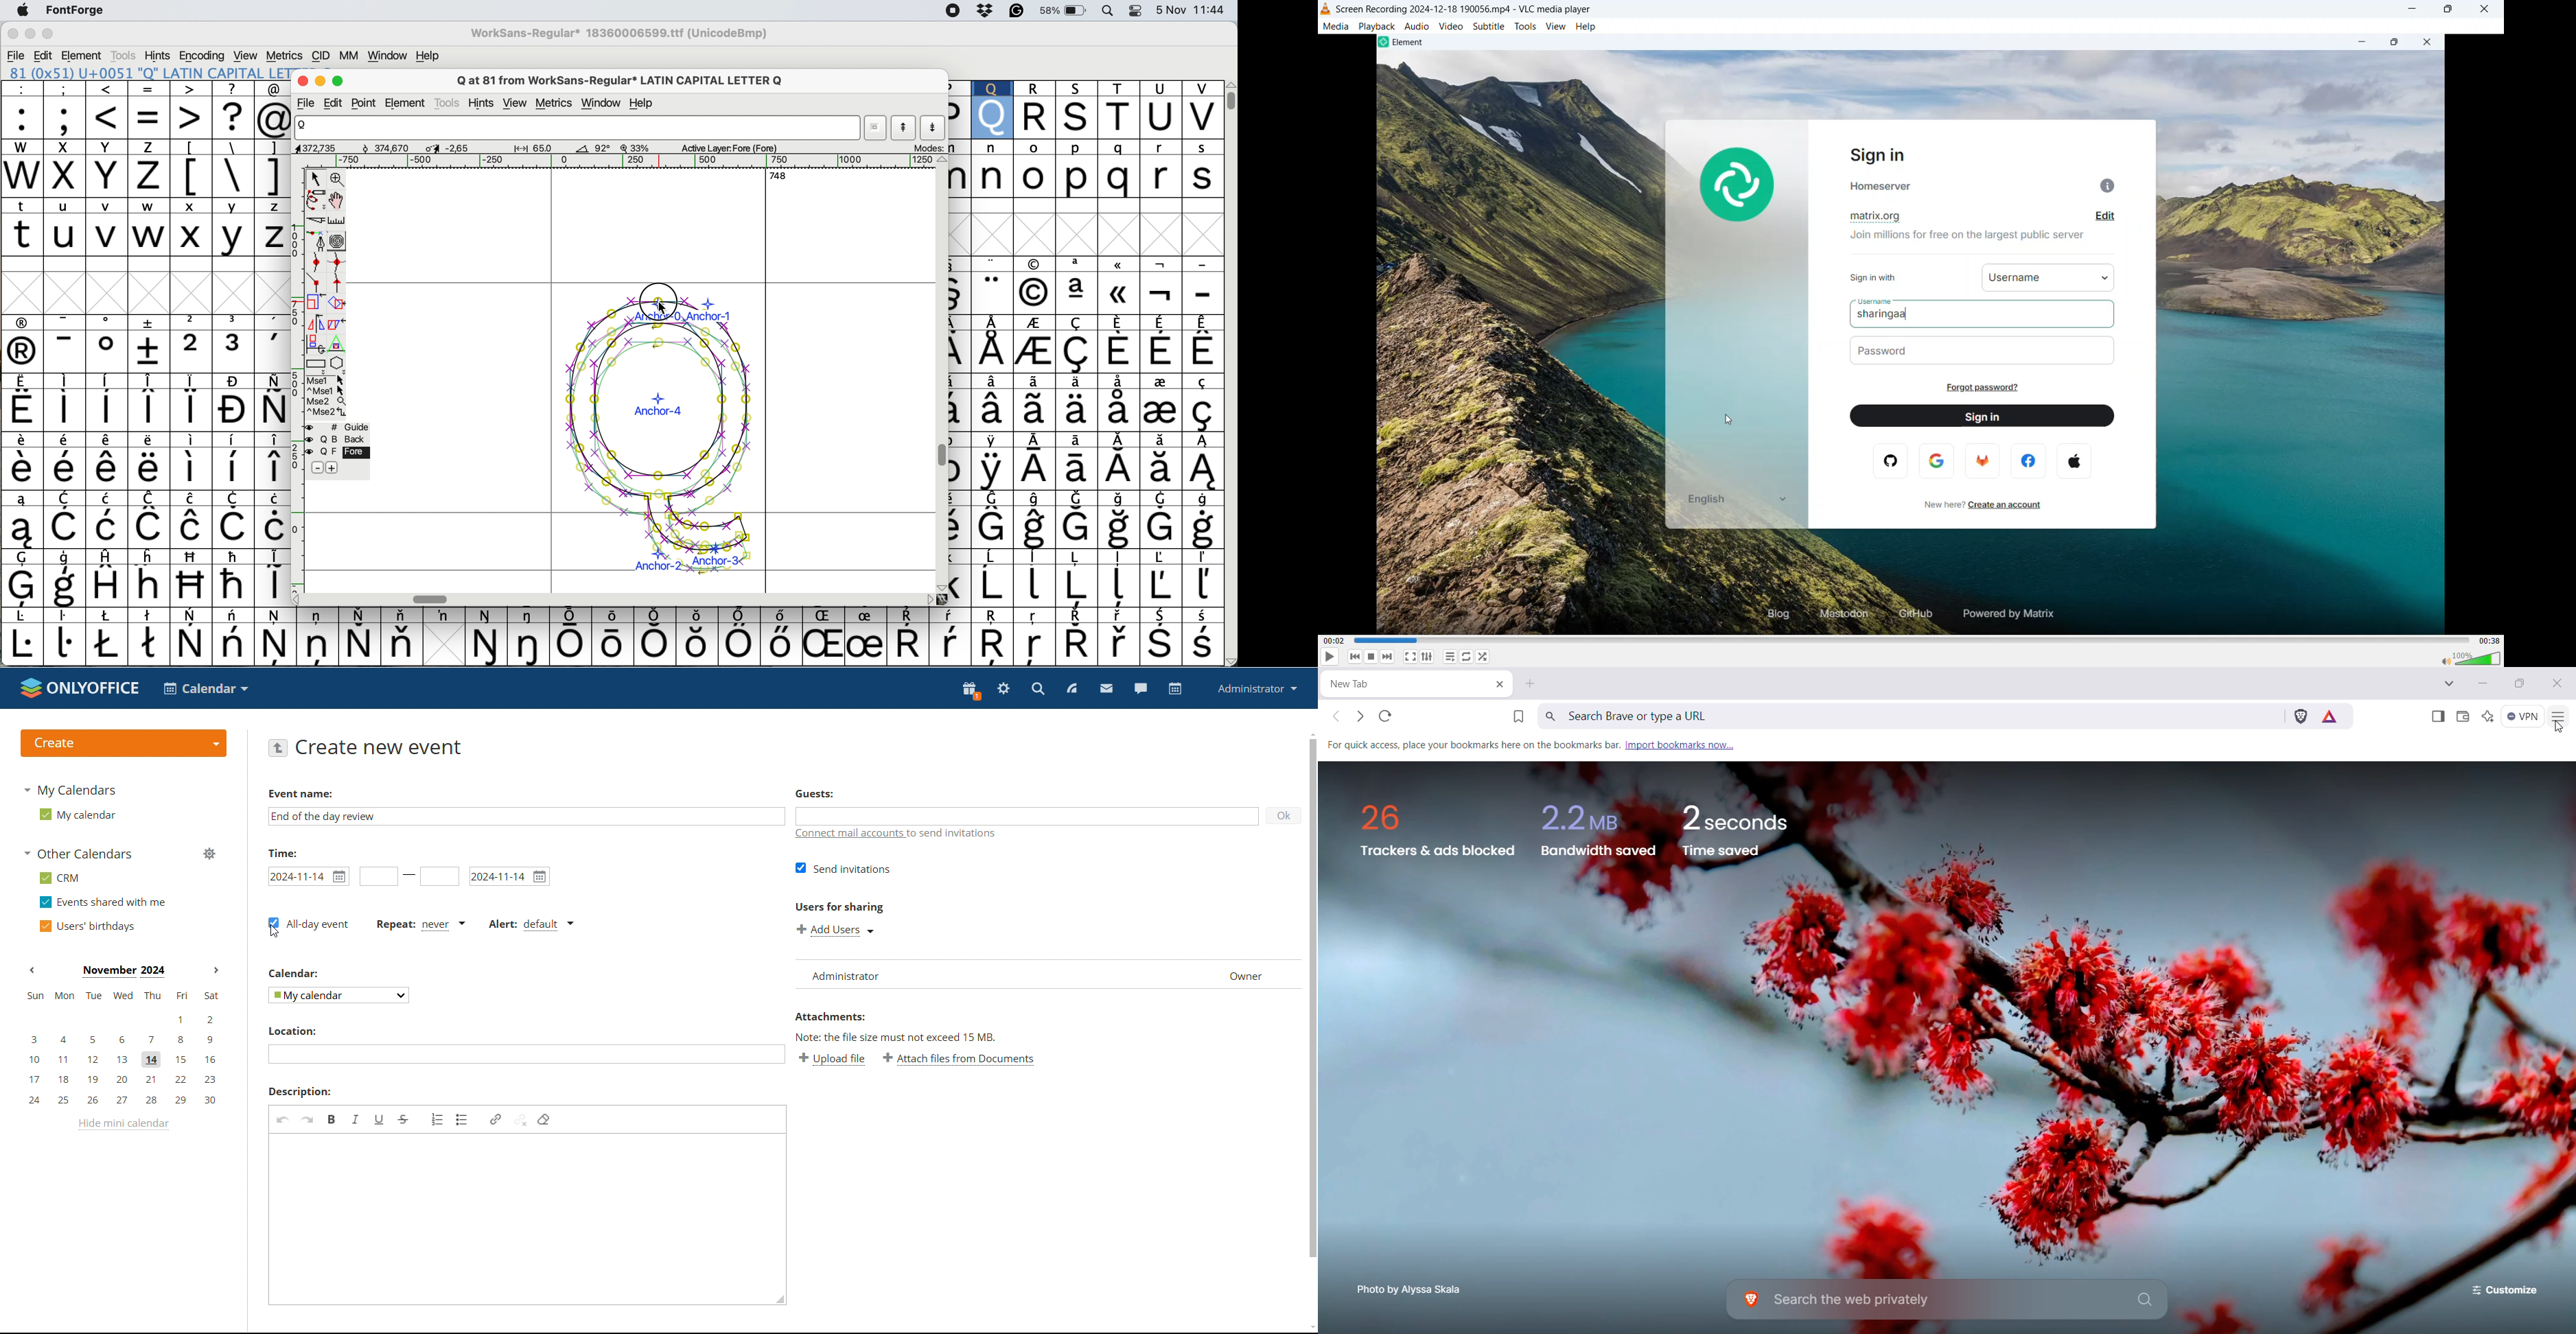 Image resolution: width=2576 pixels, height=1344 pixels. Describe the element at coordinates (516, 102) in the screenshot. I see `view` at that location.